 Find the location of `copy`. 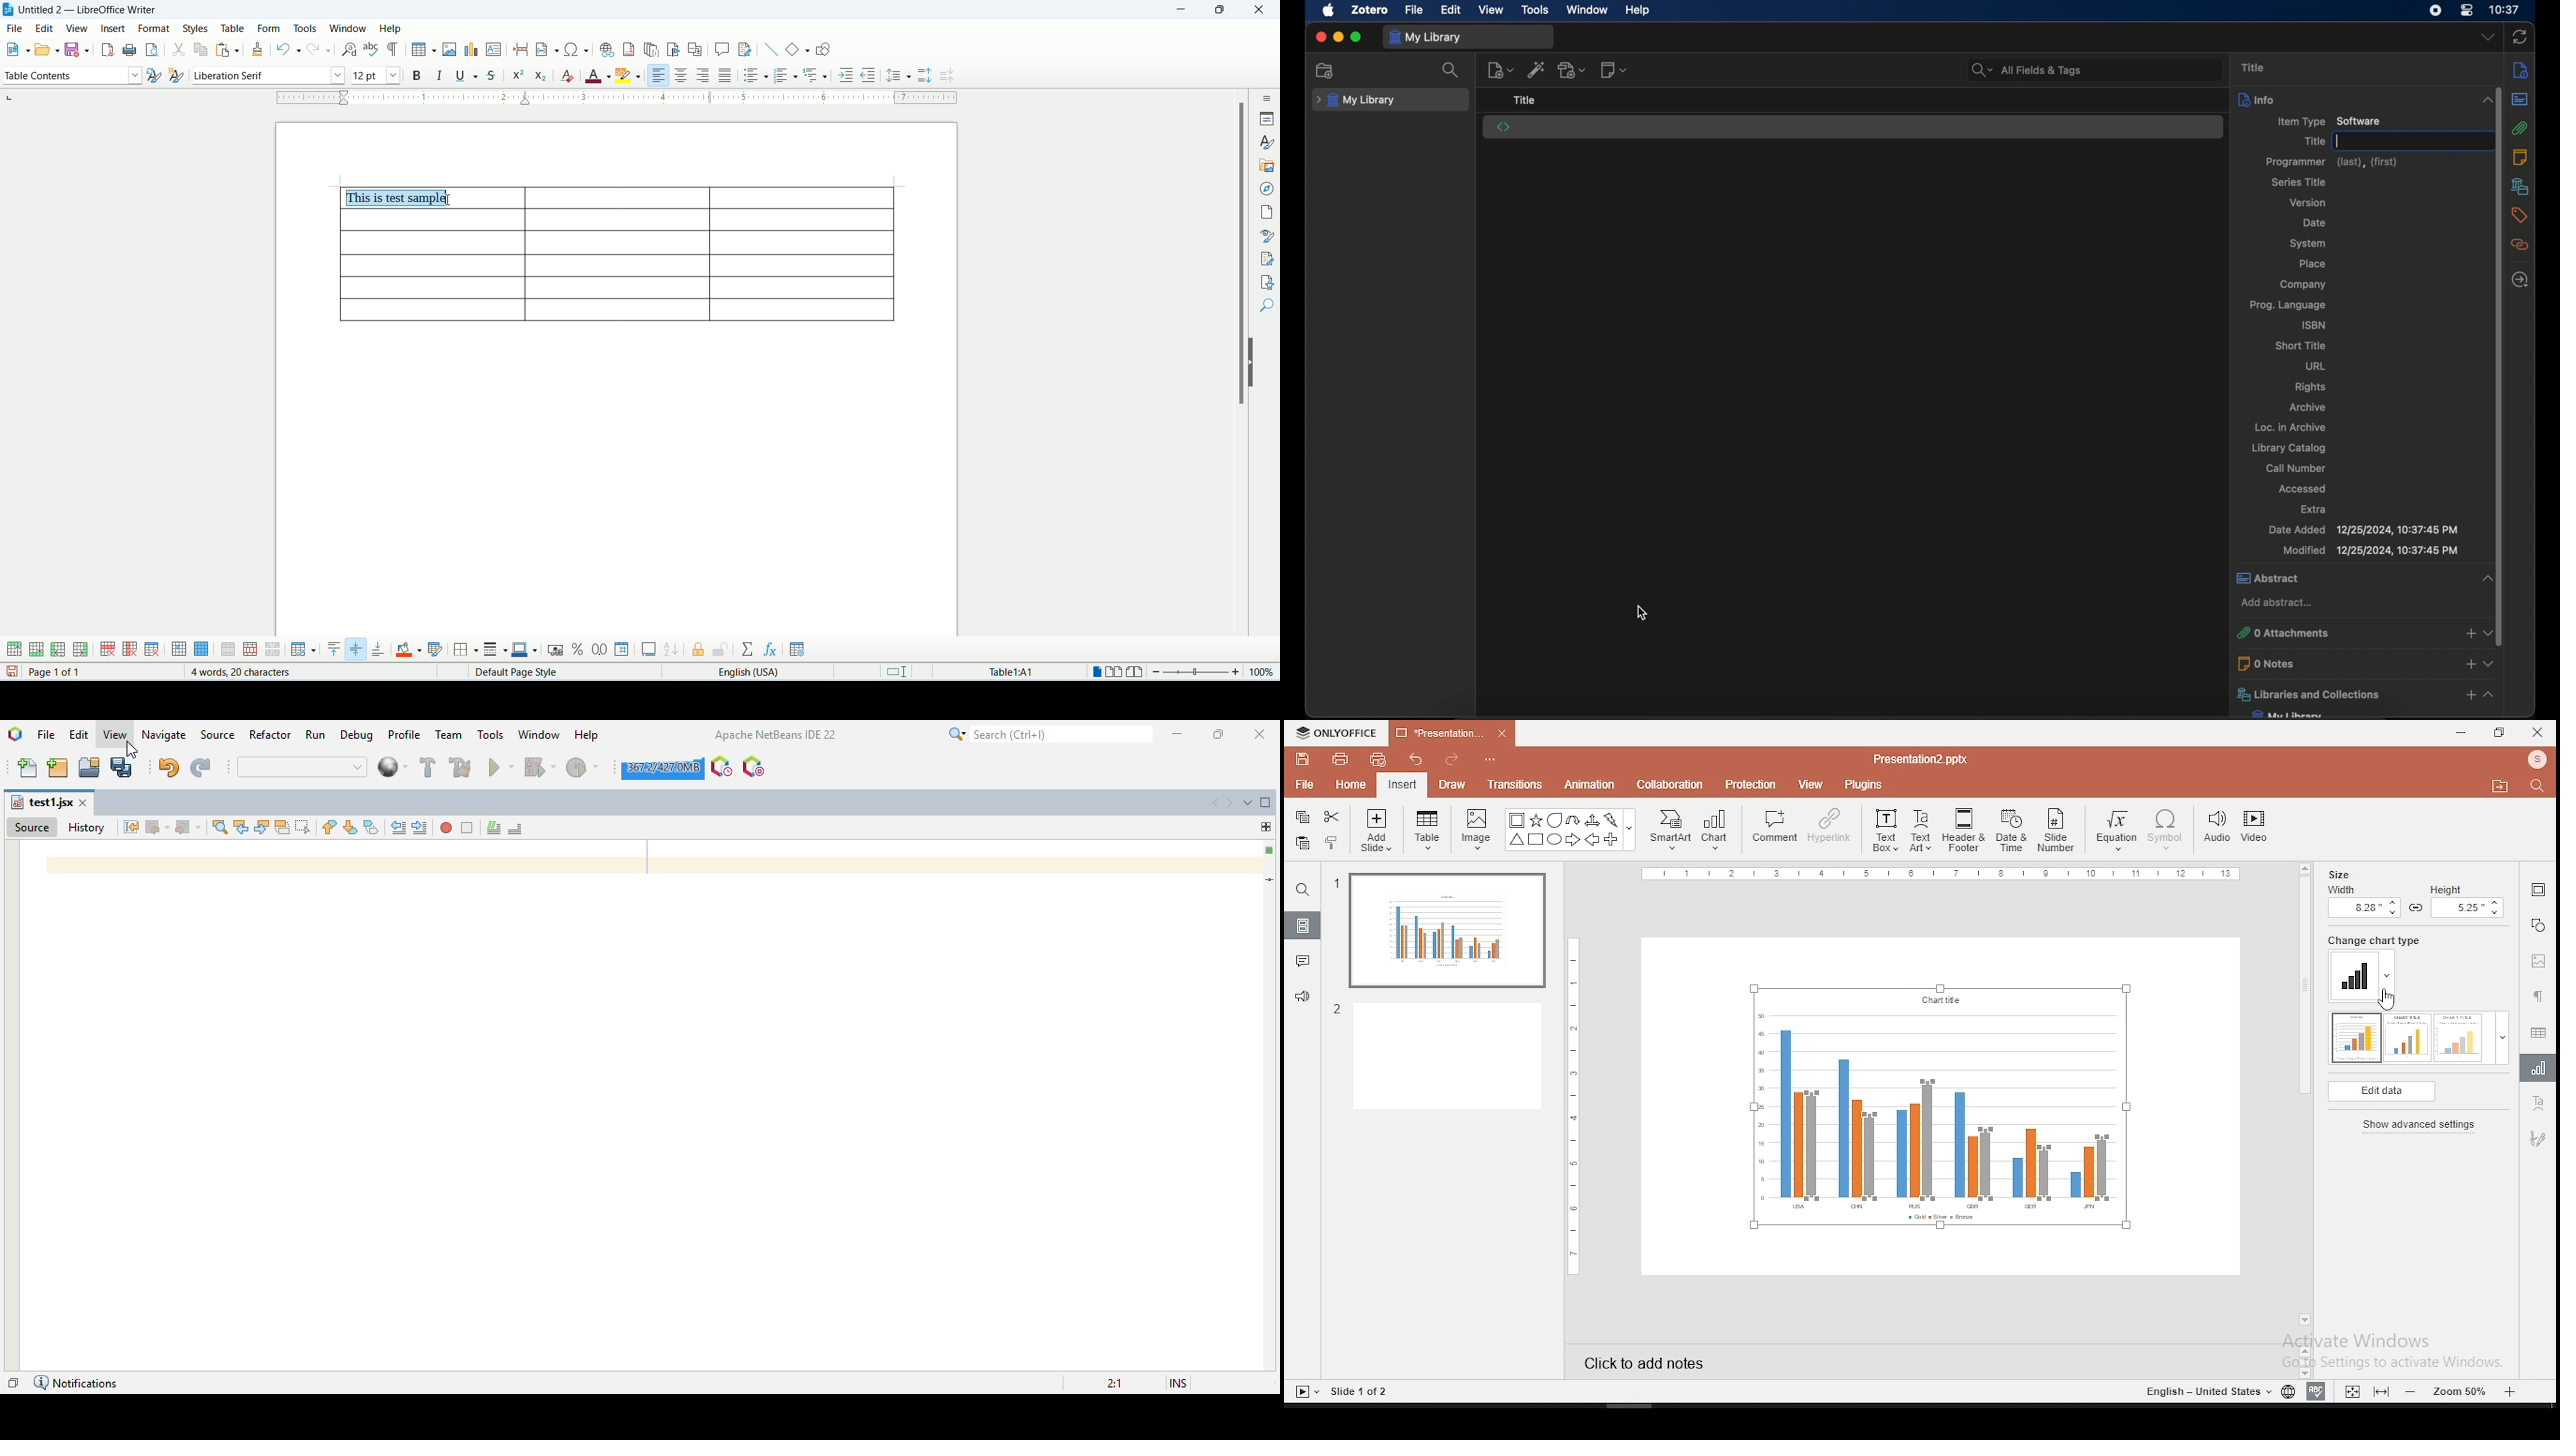

copy is located at coordinates (1303, 817).